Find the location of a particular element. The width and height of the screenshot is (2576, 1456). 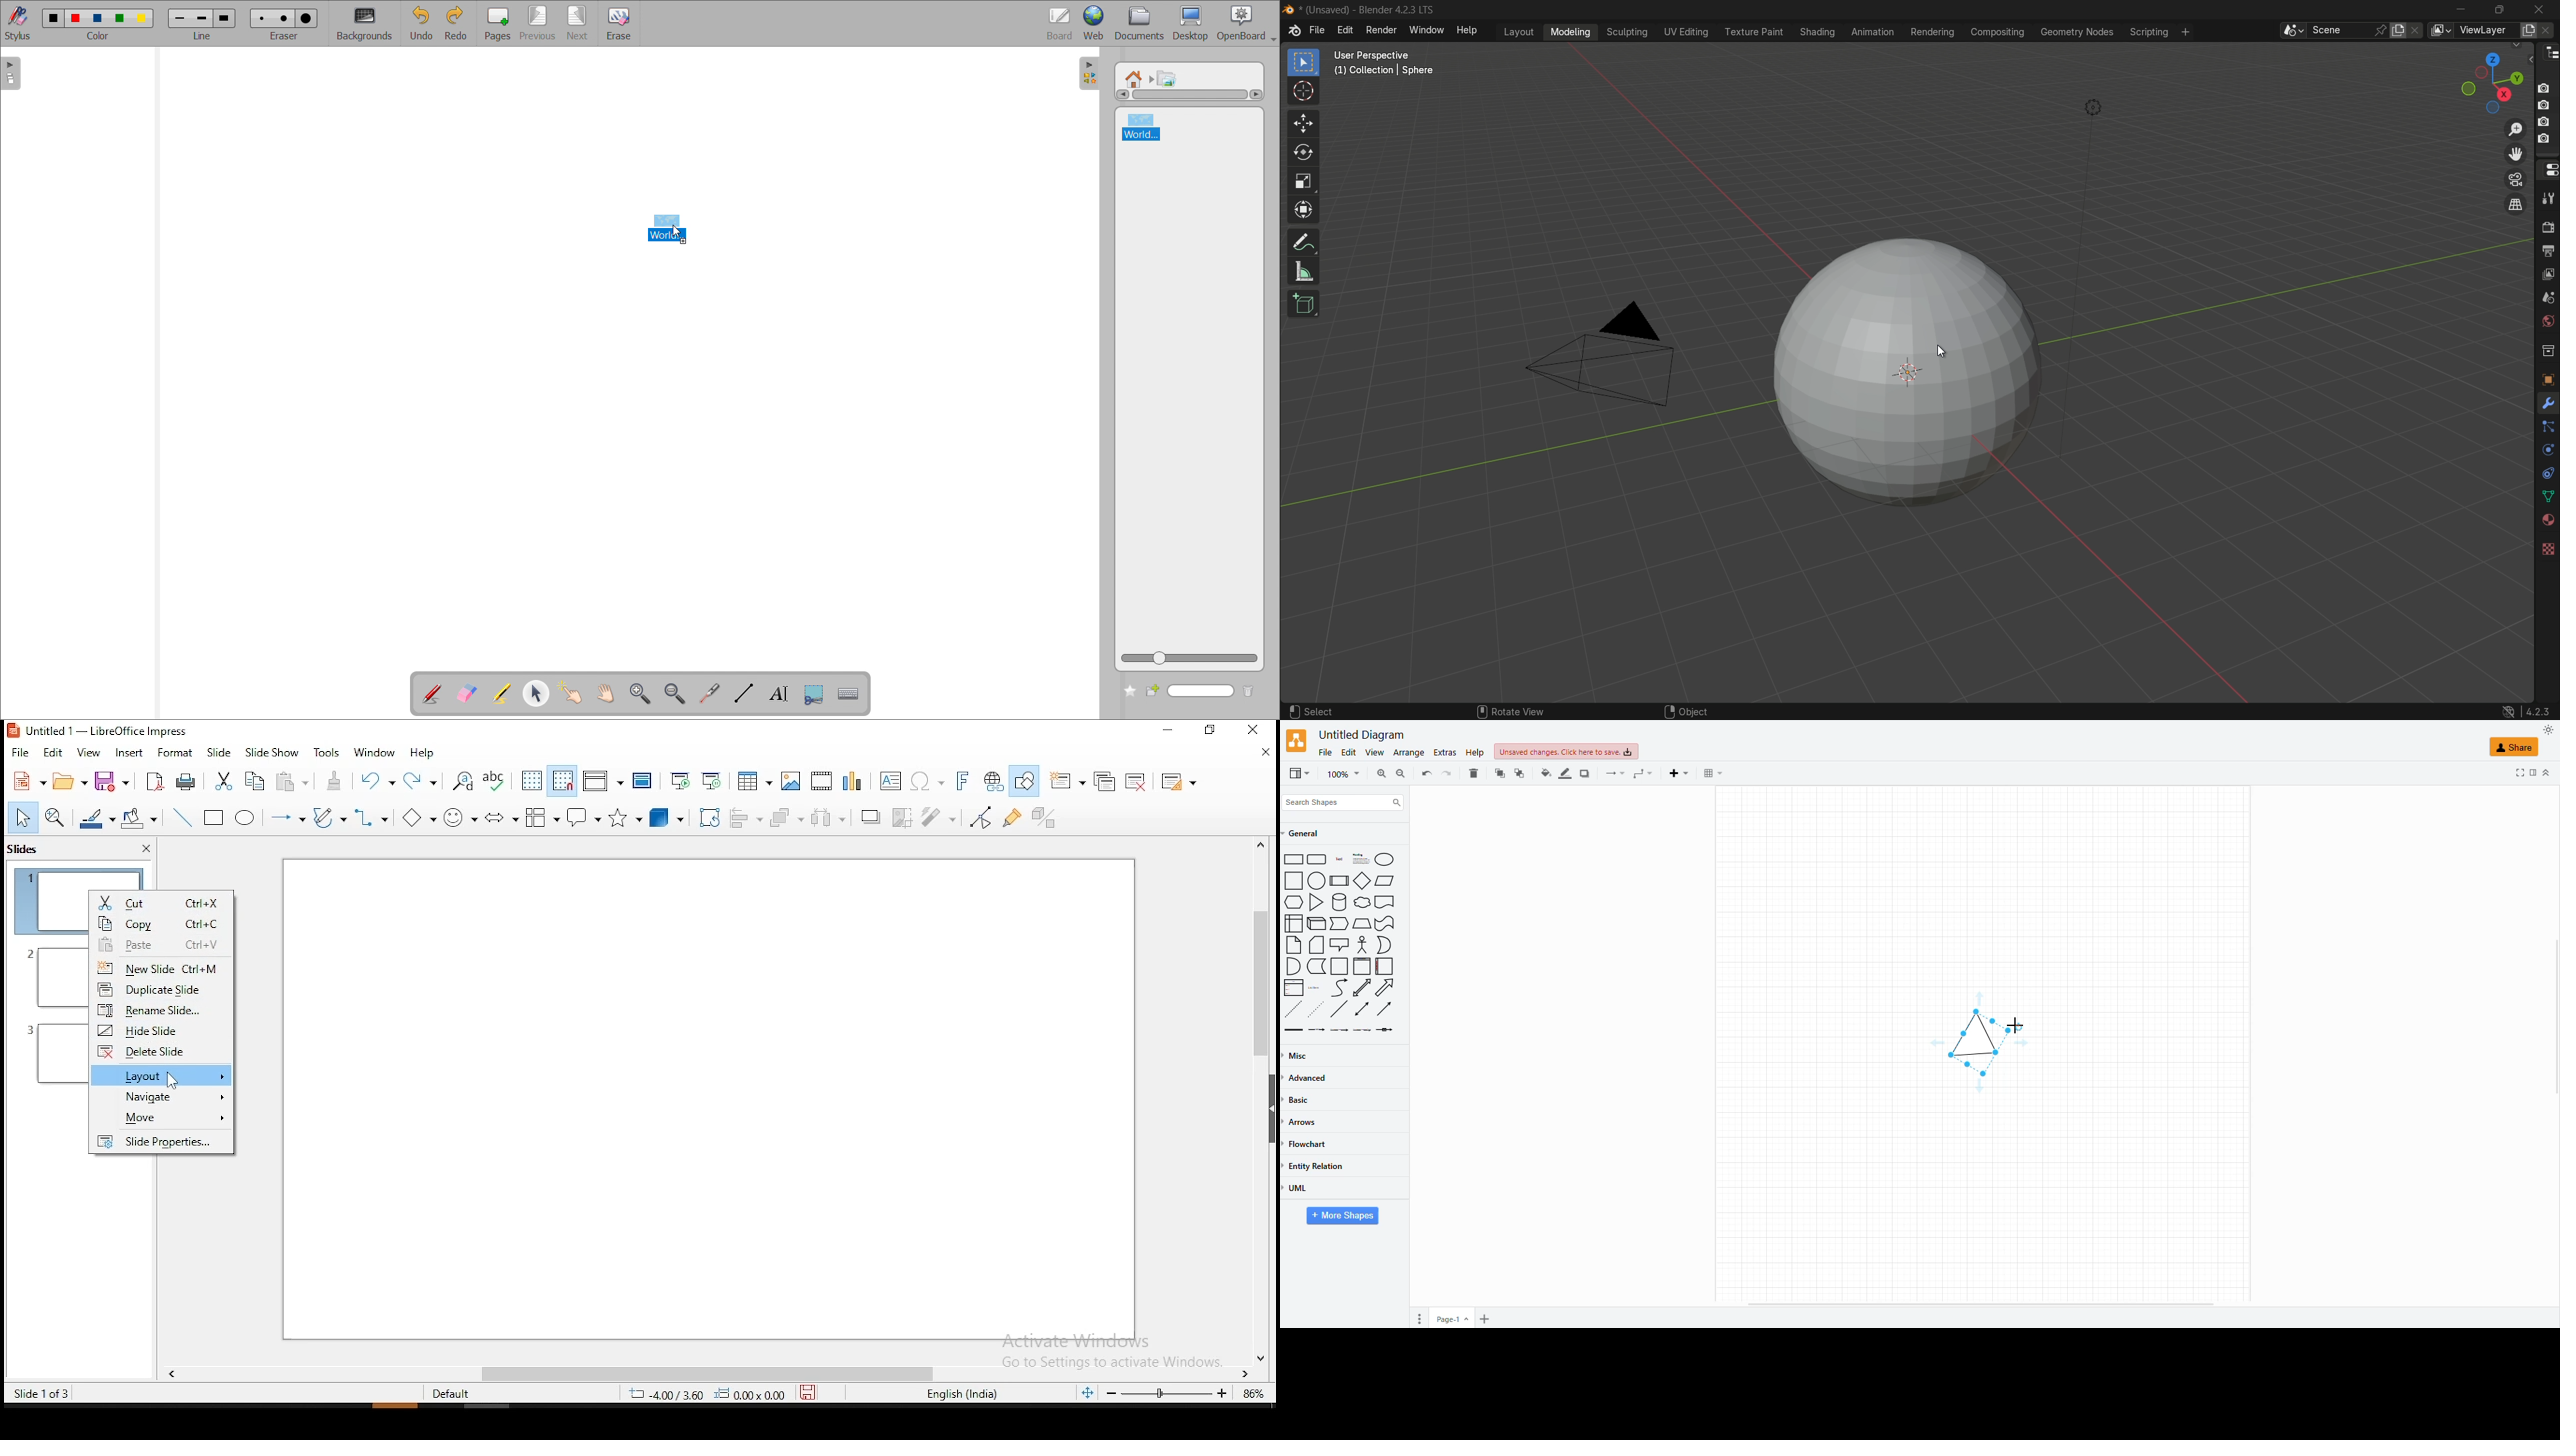

scroll bar is located at coordinates (707, 1375).